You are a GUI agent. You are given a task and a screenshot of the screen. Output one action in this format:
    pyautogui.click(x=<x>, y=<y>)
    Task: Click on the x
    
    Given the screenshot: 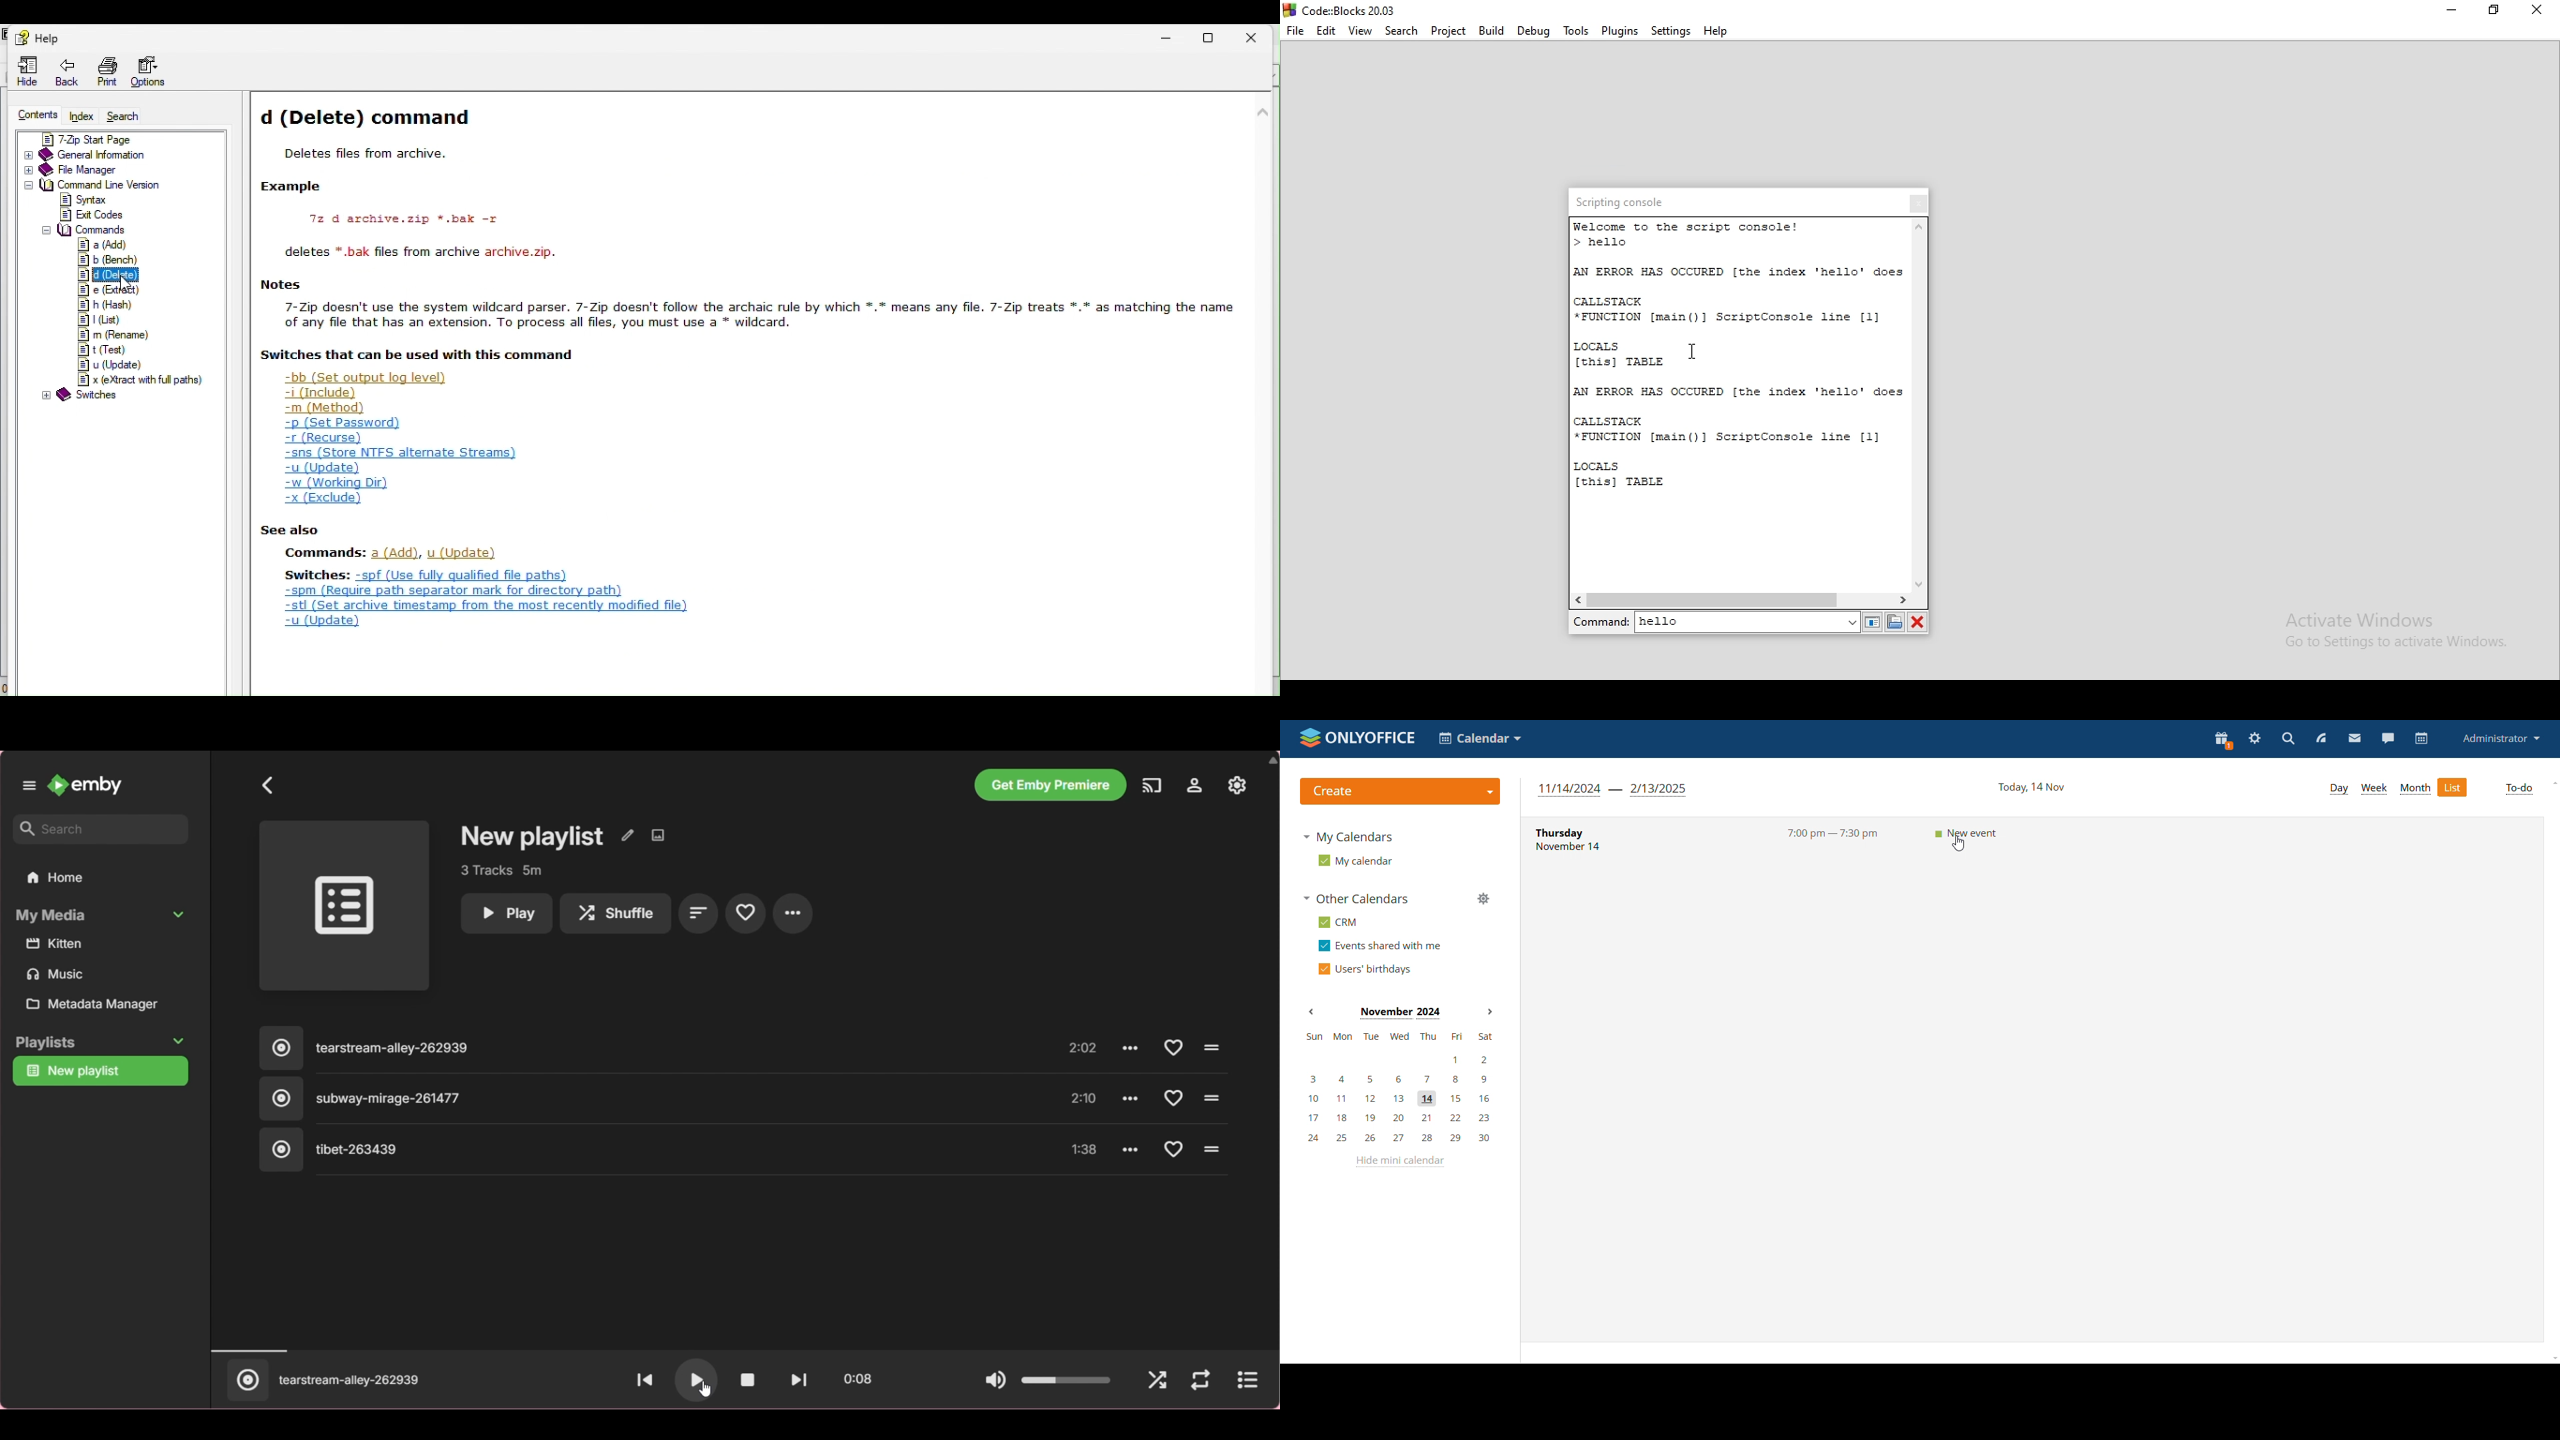 What is the action you would take?
    pyautogui.click(x=153, y=380)
    